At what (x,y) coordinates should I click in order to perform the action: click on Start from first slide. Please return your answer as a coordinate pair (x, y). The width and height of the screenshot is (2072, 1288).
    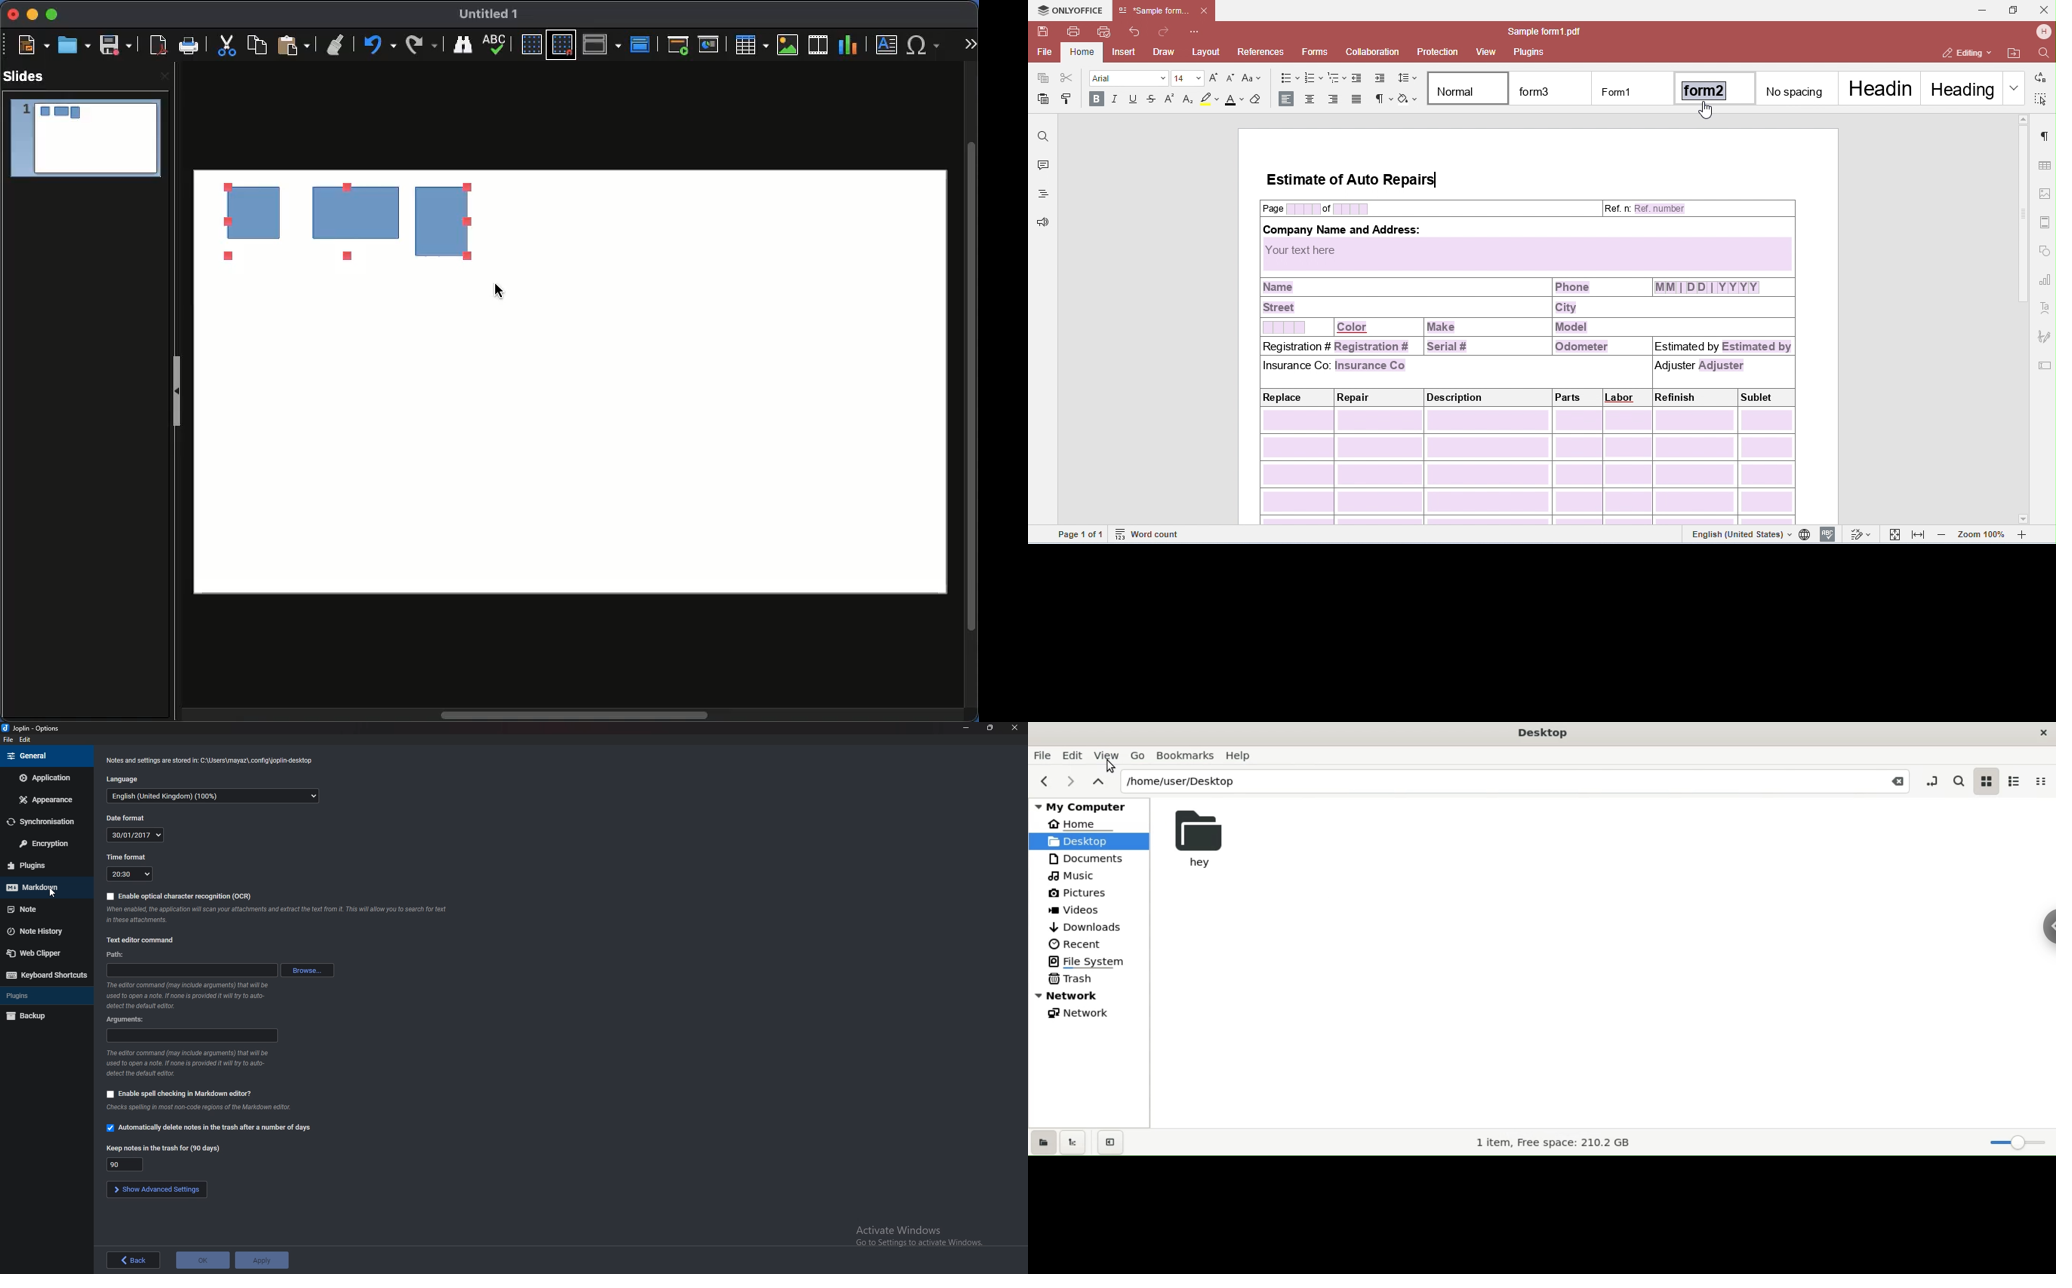
    Looking at the image, I should click on (677, 47).